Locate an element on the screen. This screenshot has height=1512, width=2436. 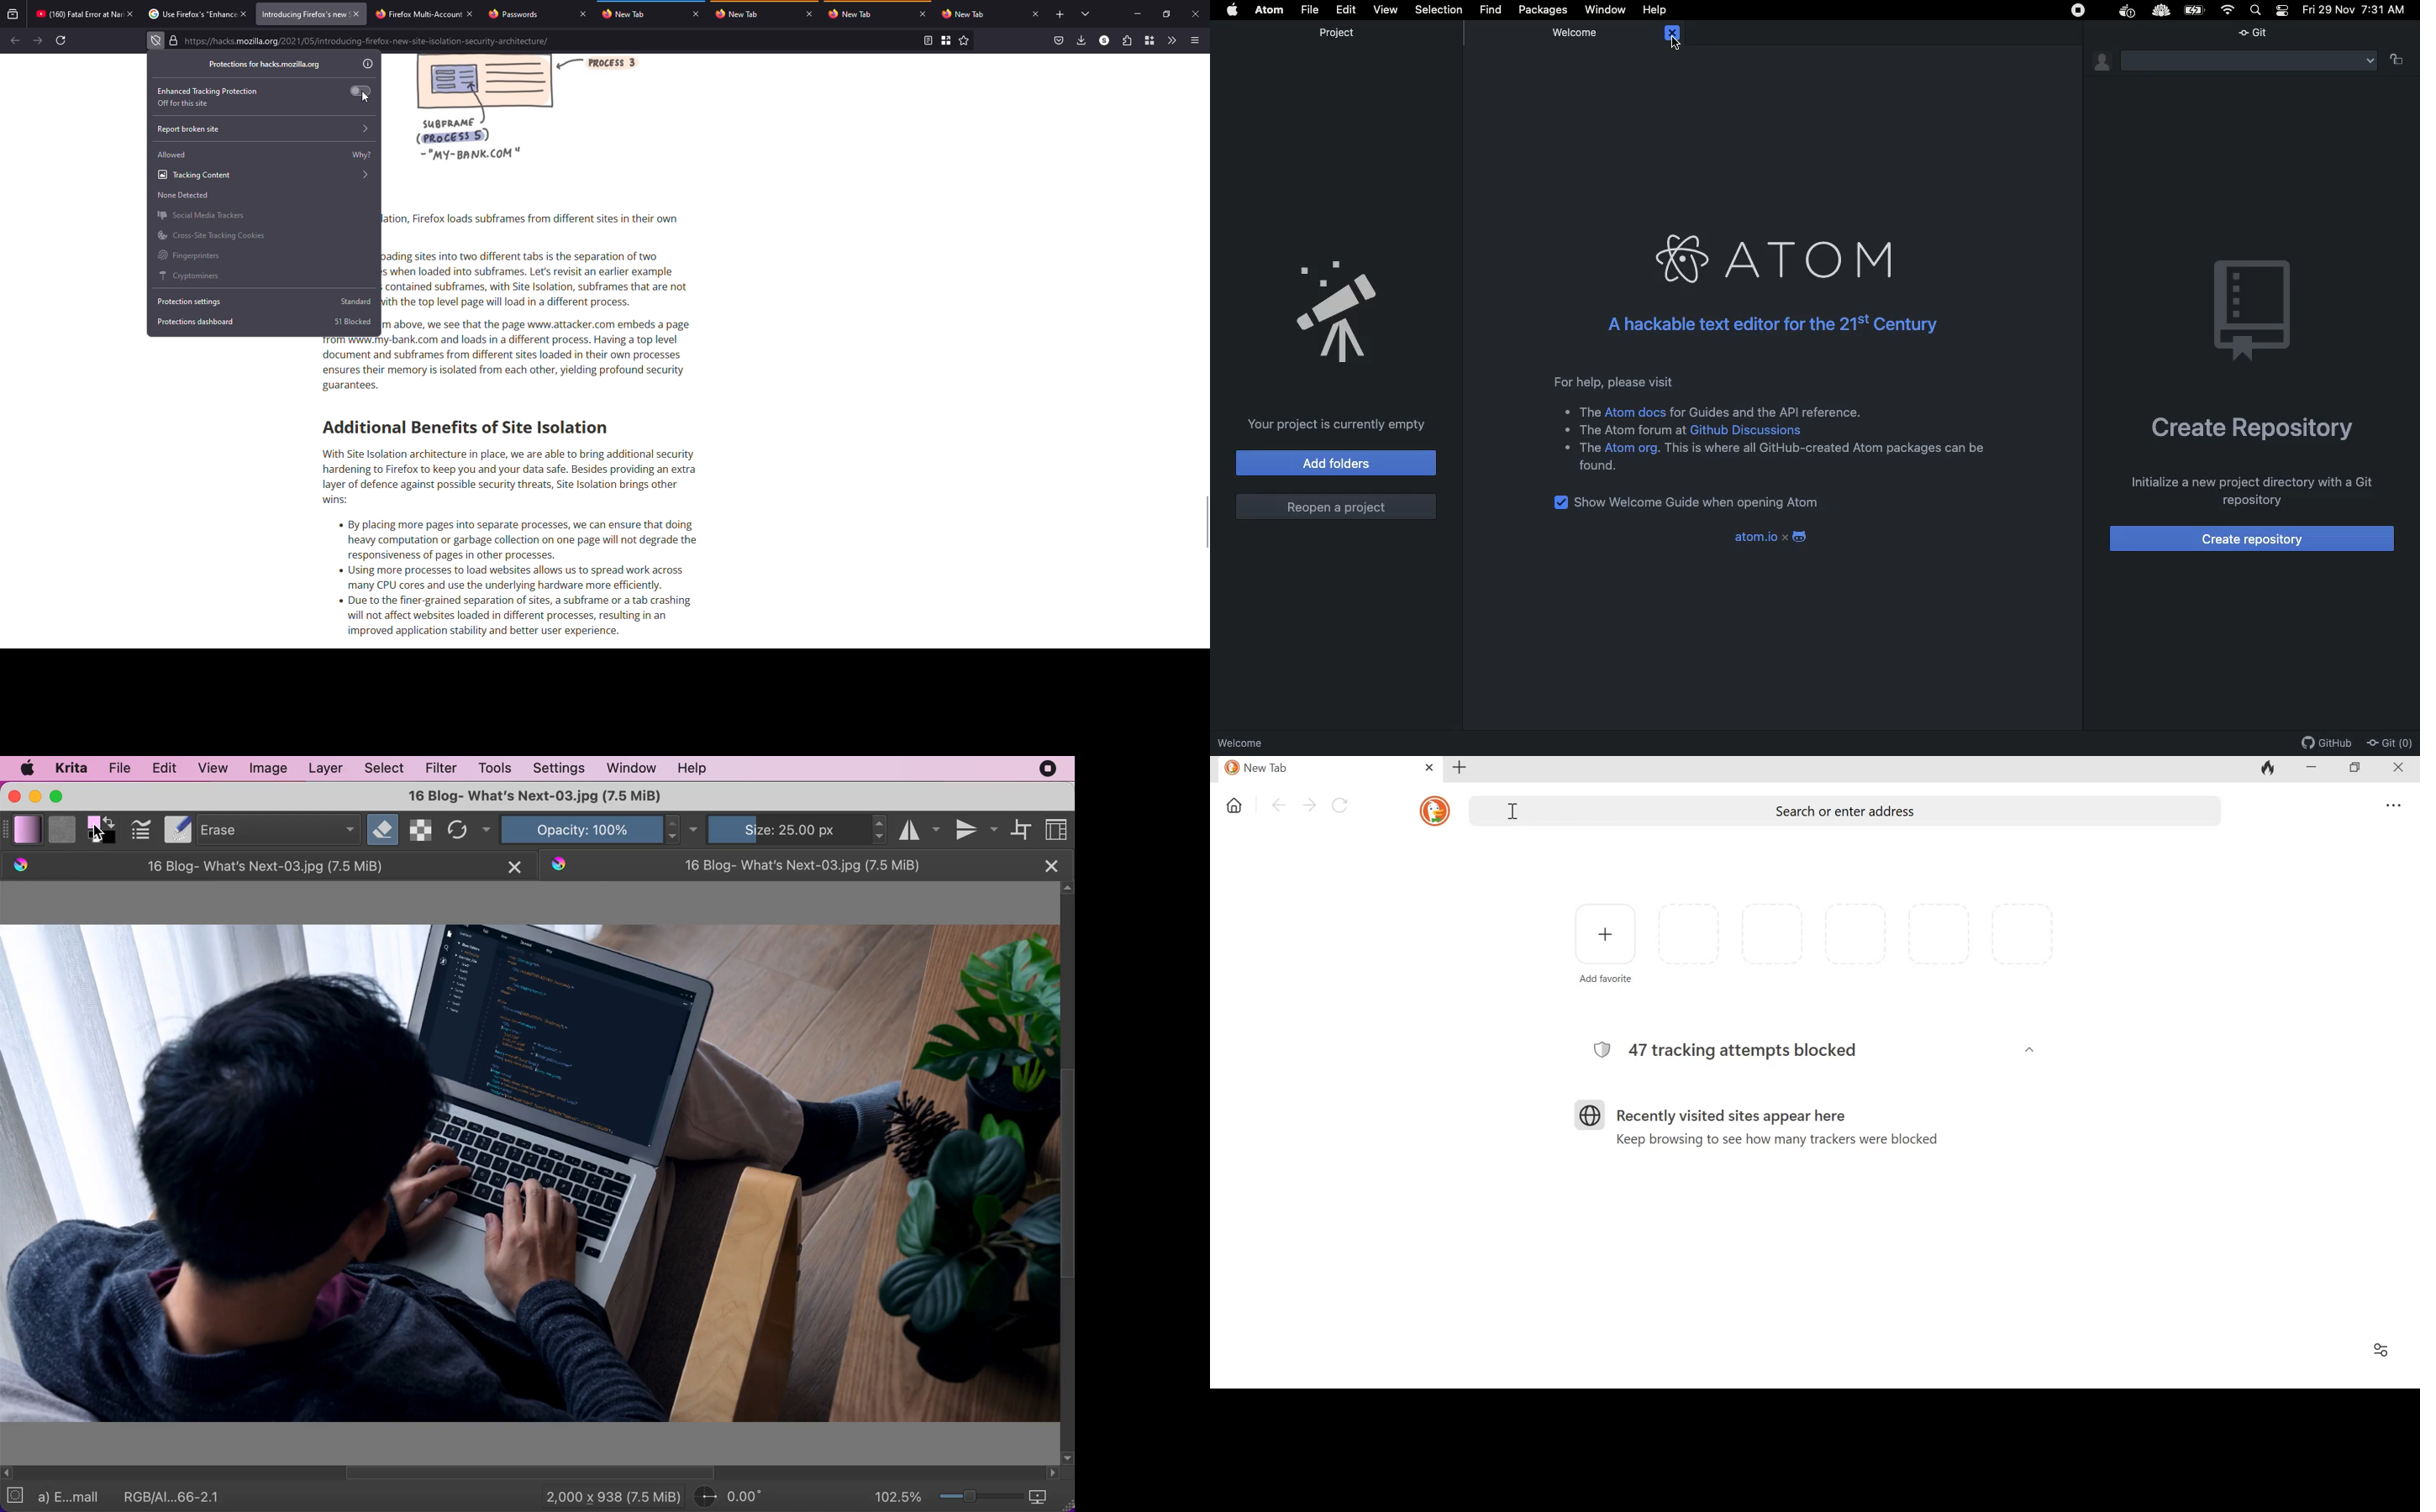
close is located at coordinates (1430, 768).